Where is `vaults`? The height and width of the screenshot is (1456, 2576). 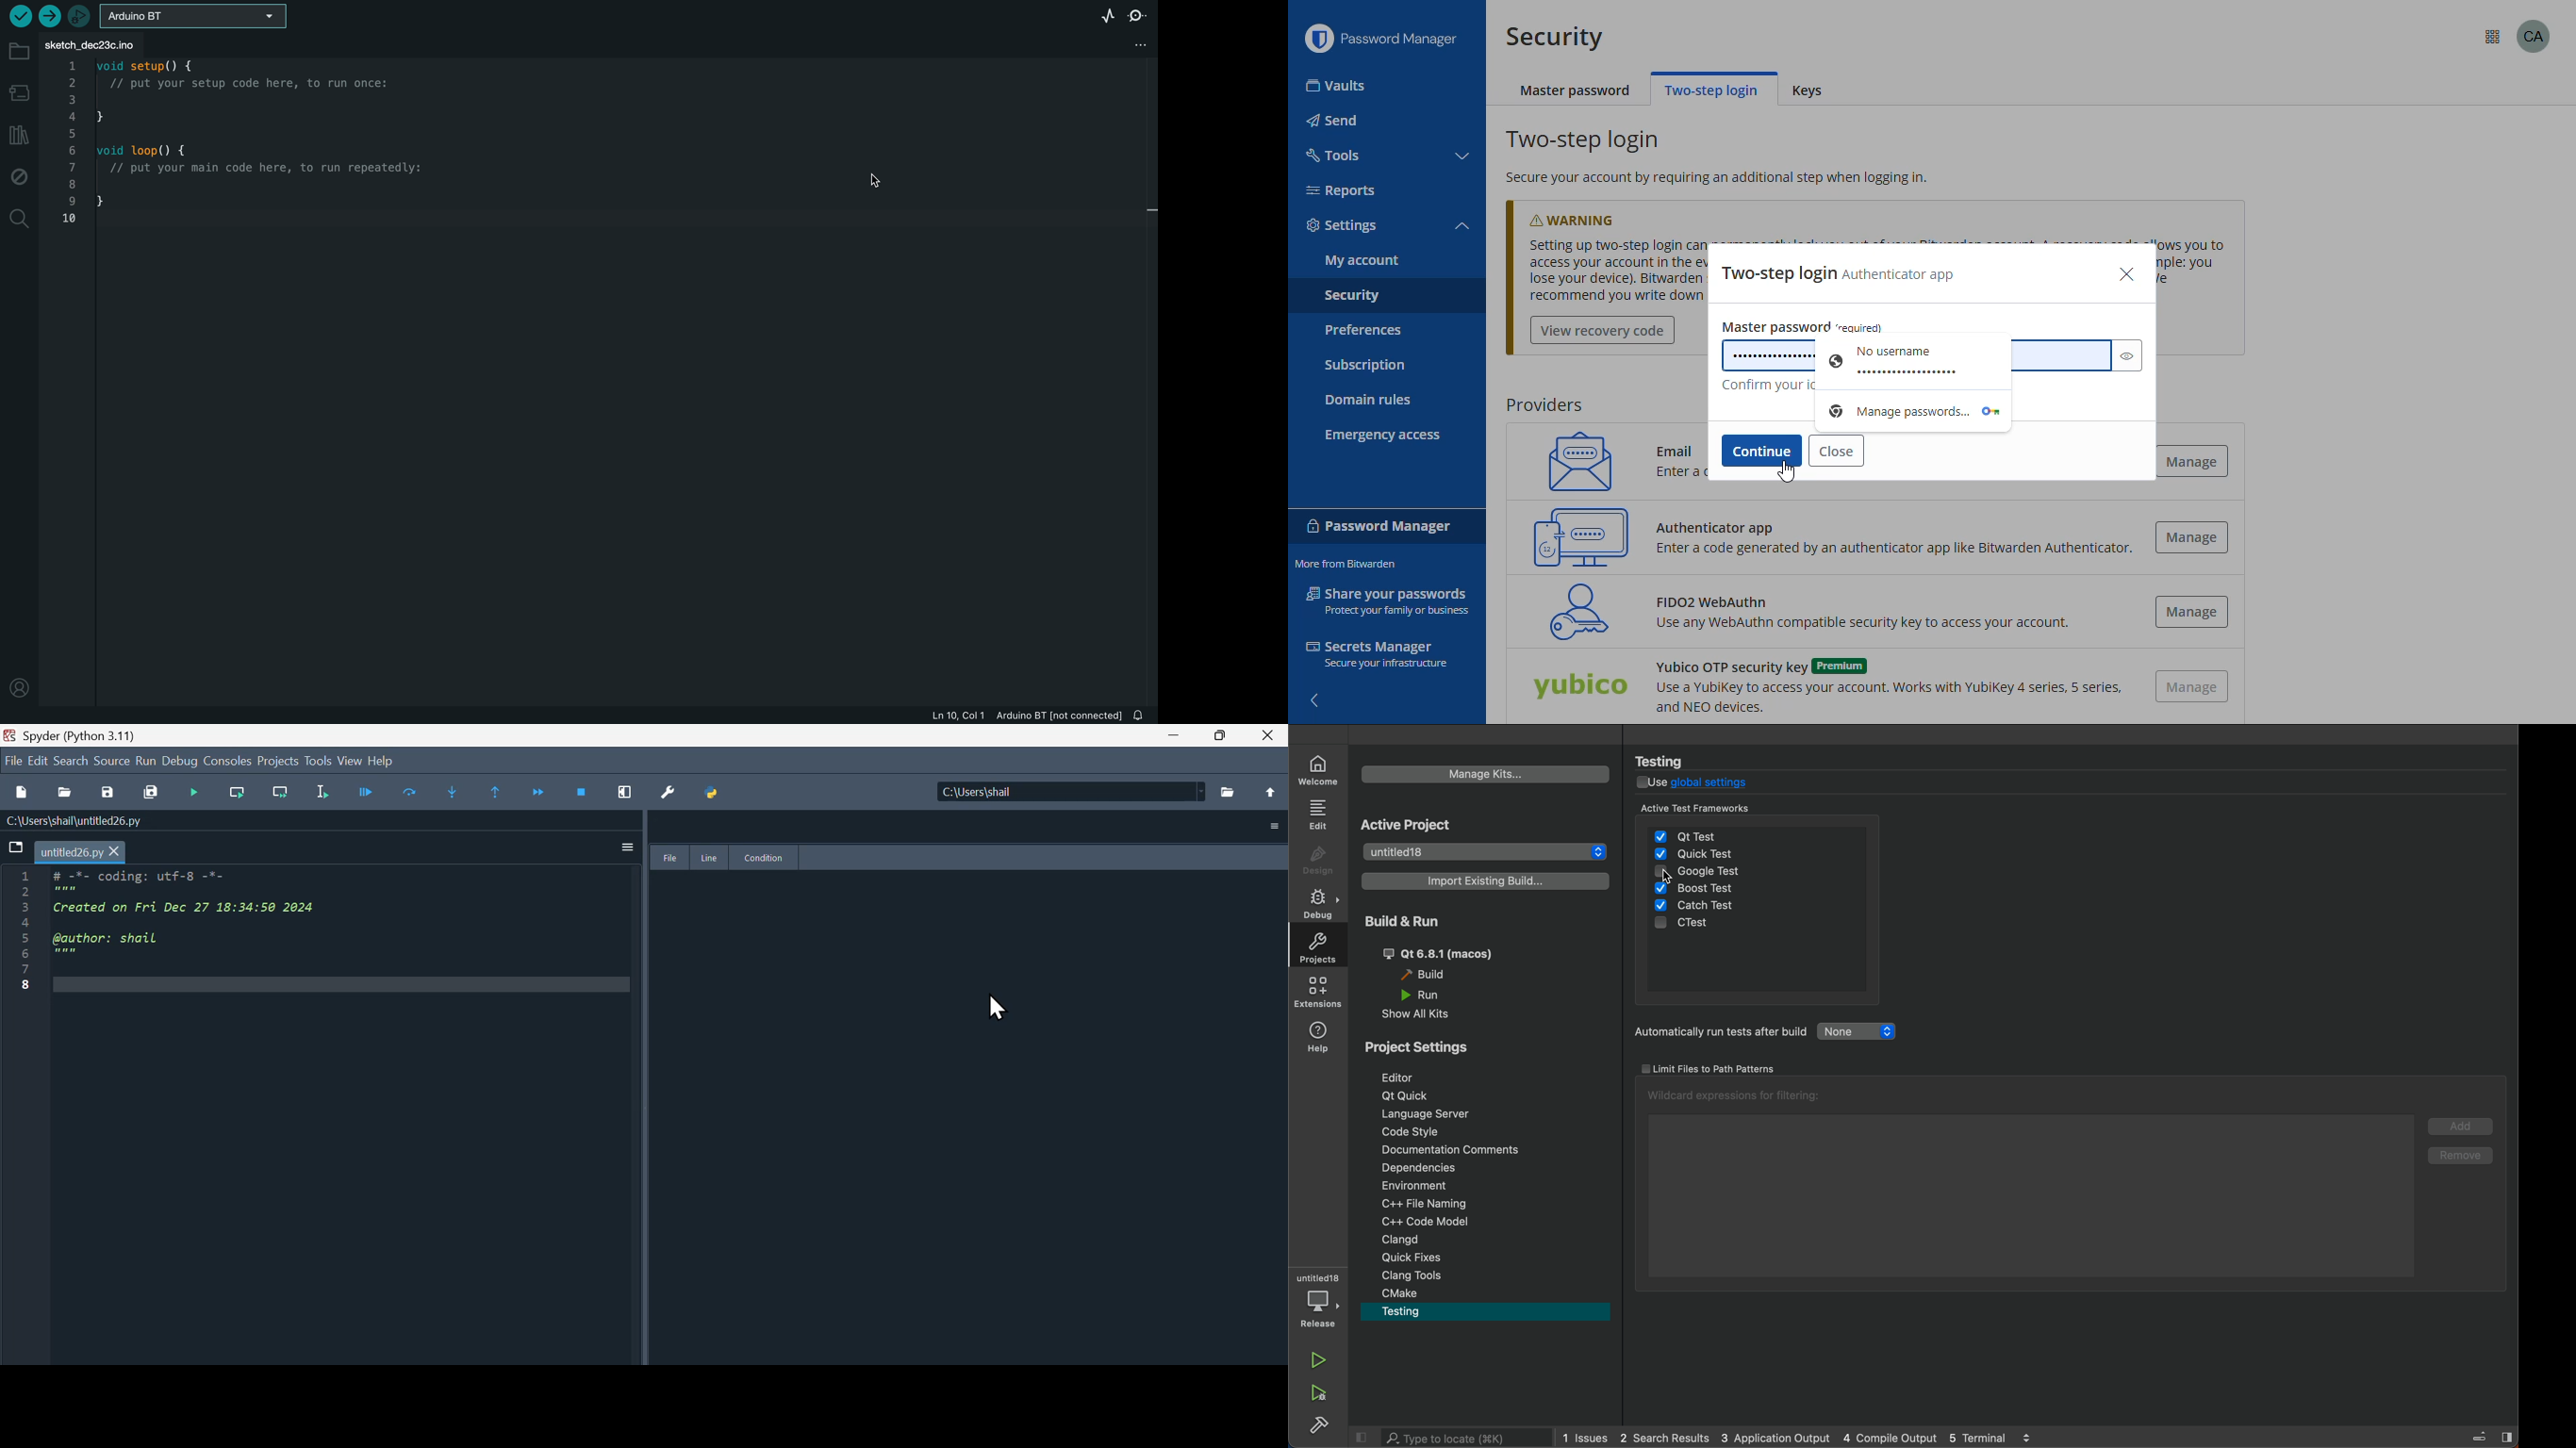
vaults is located at coordinates (1337, 86).